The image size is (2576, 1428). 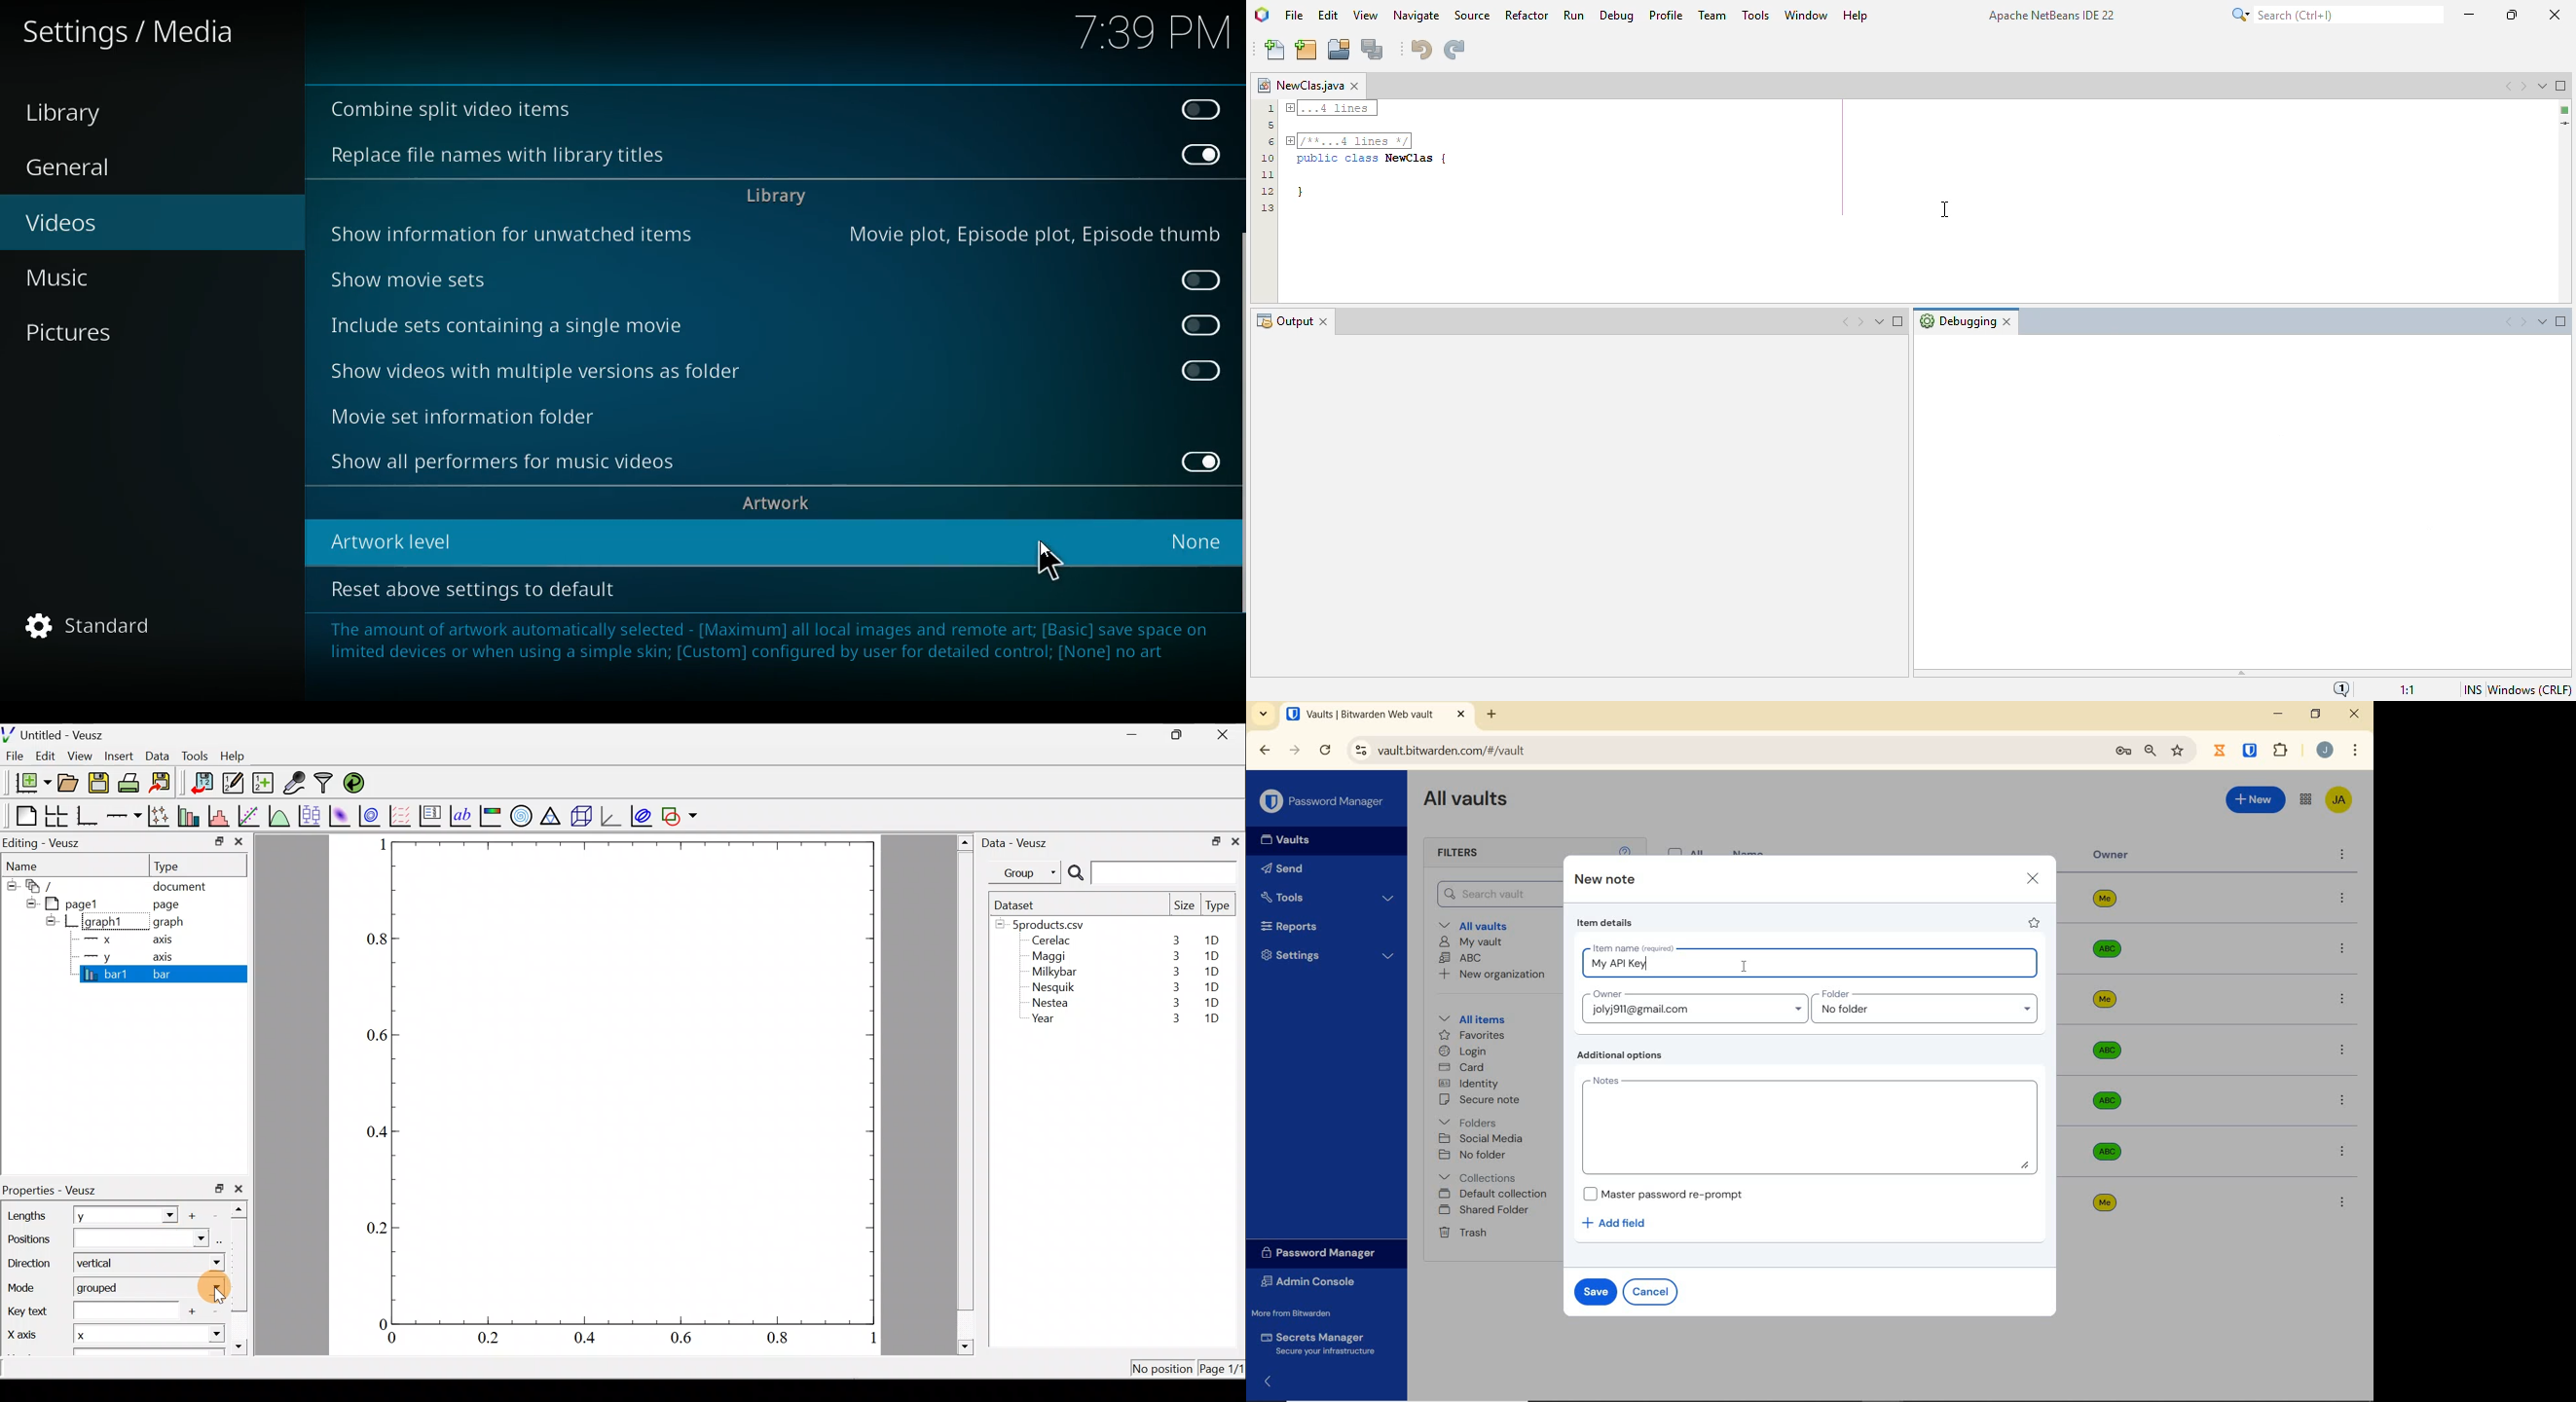 I want to click on more options, so click(x=2342, y=949).